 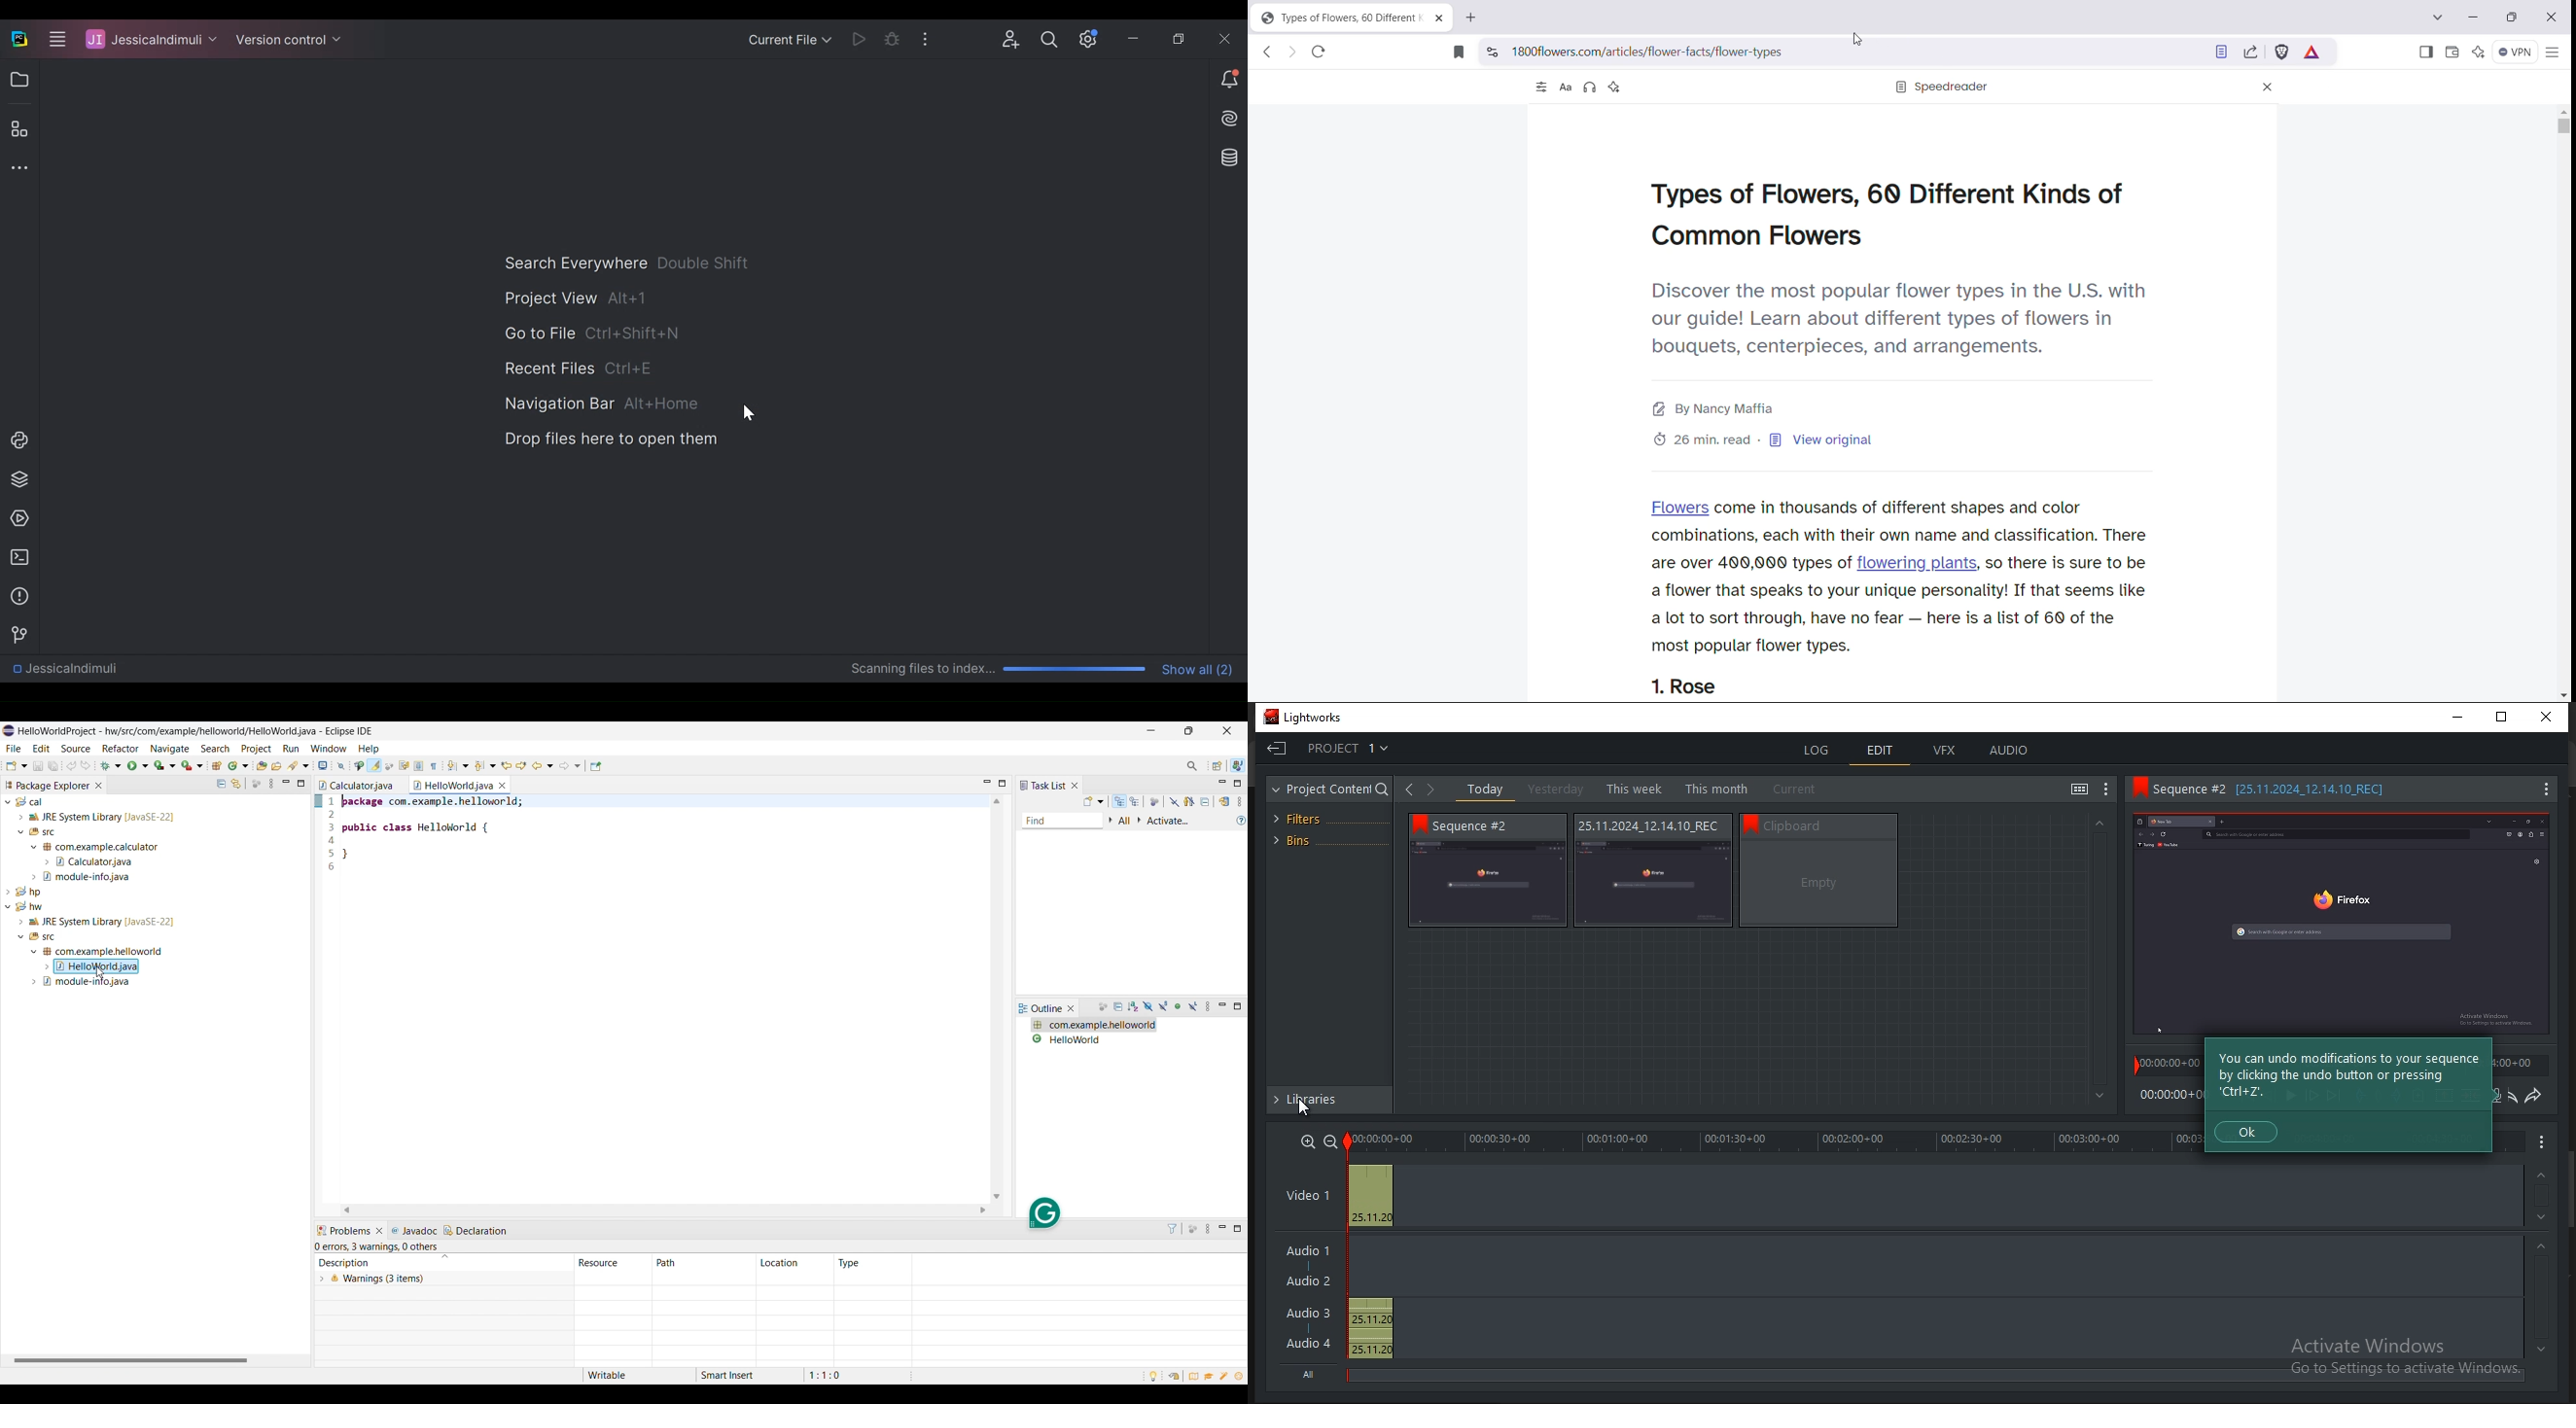 I want to click on libraries, so click(x=1327, y=1102).